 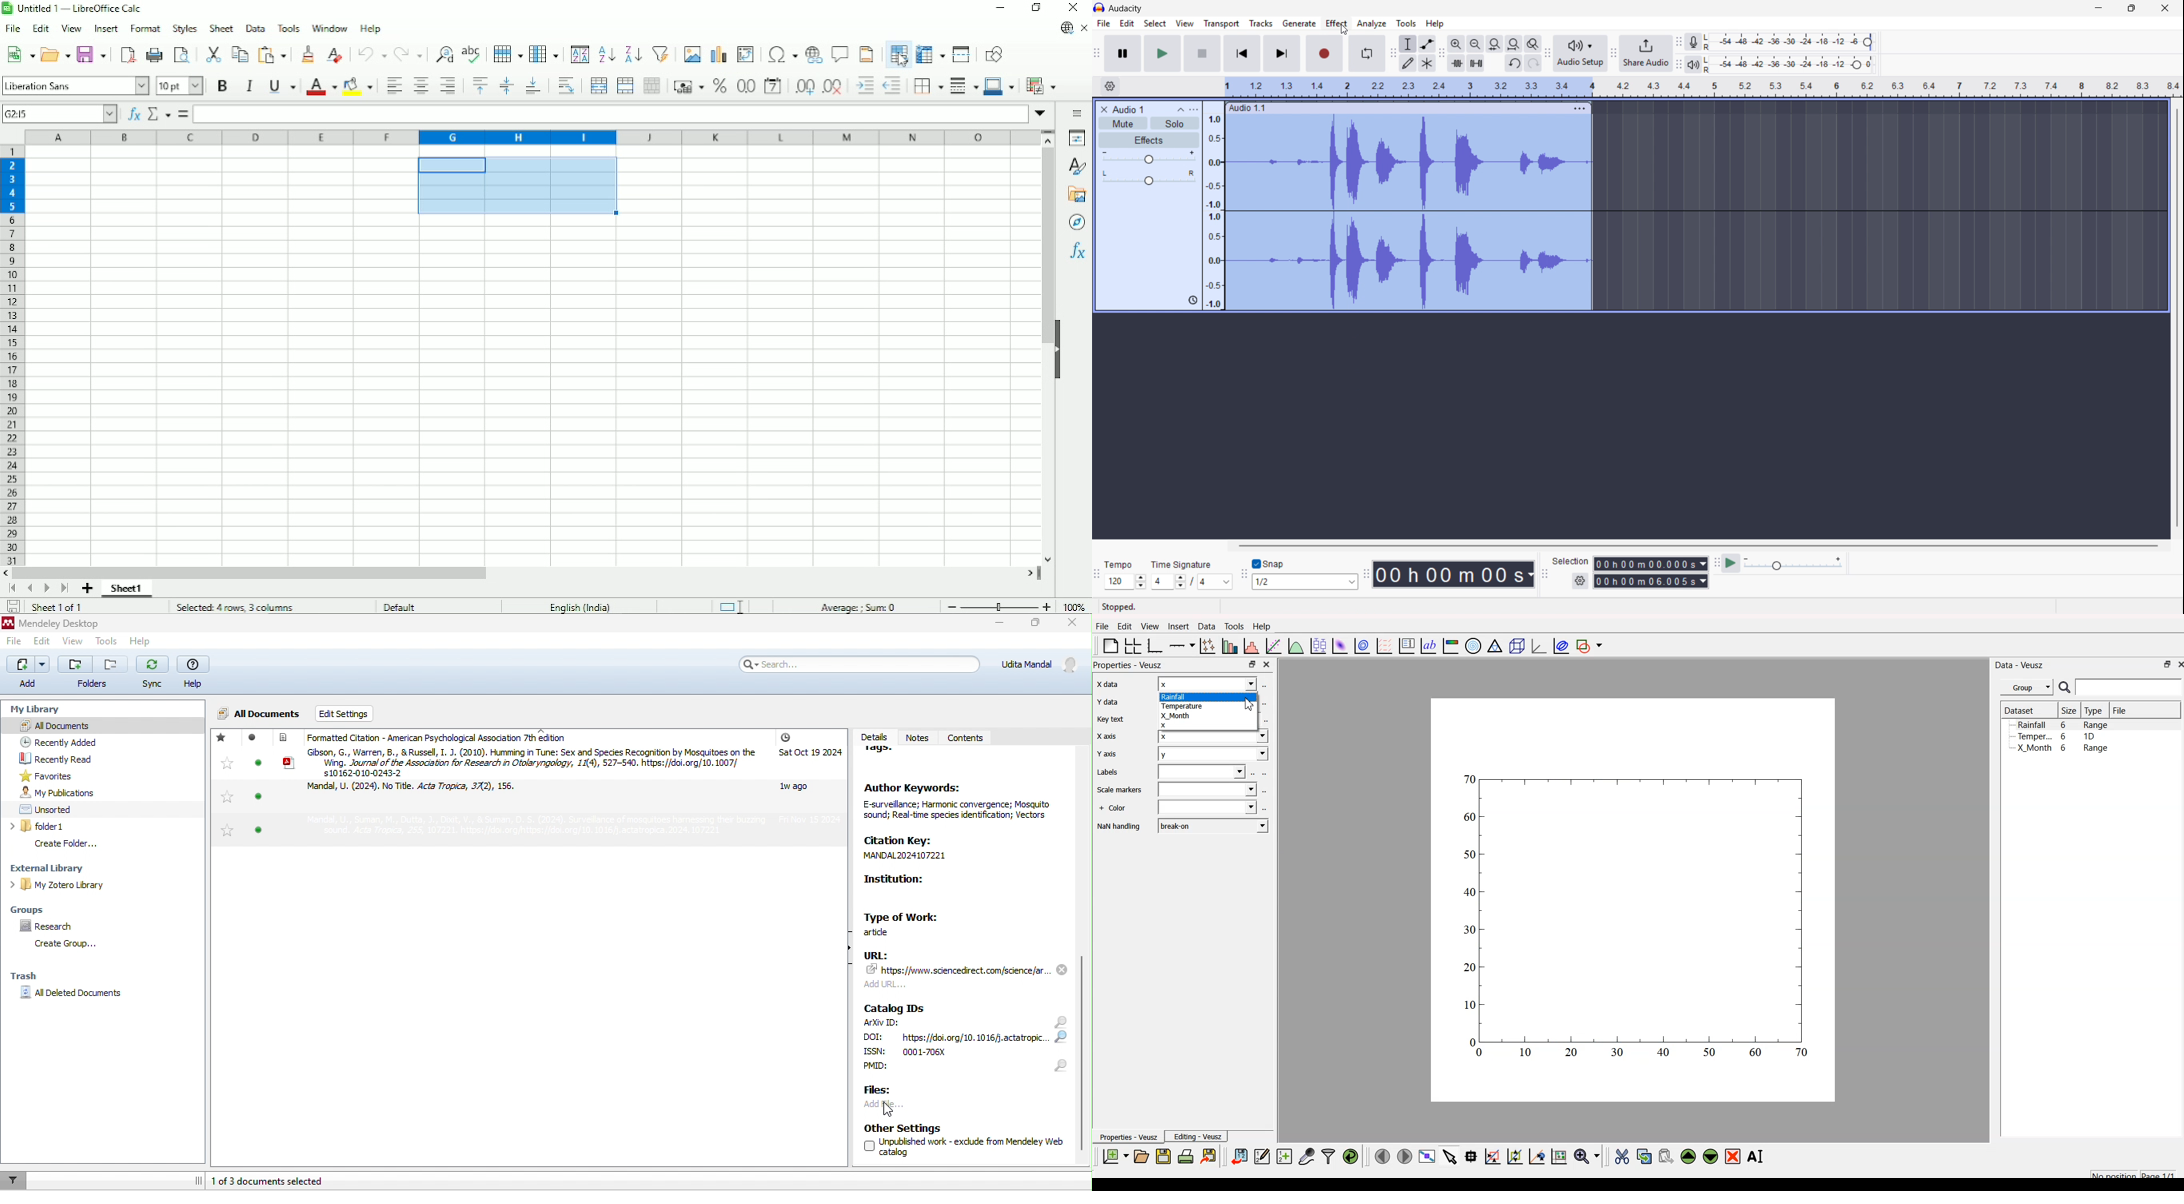 I want to click on tags, so click(x=885, y=755).